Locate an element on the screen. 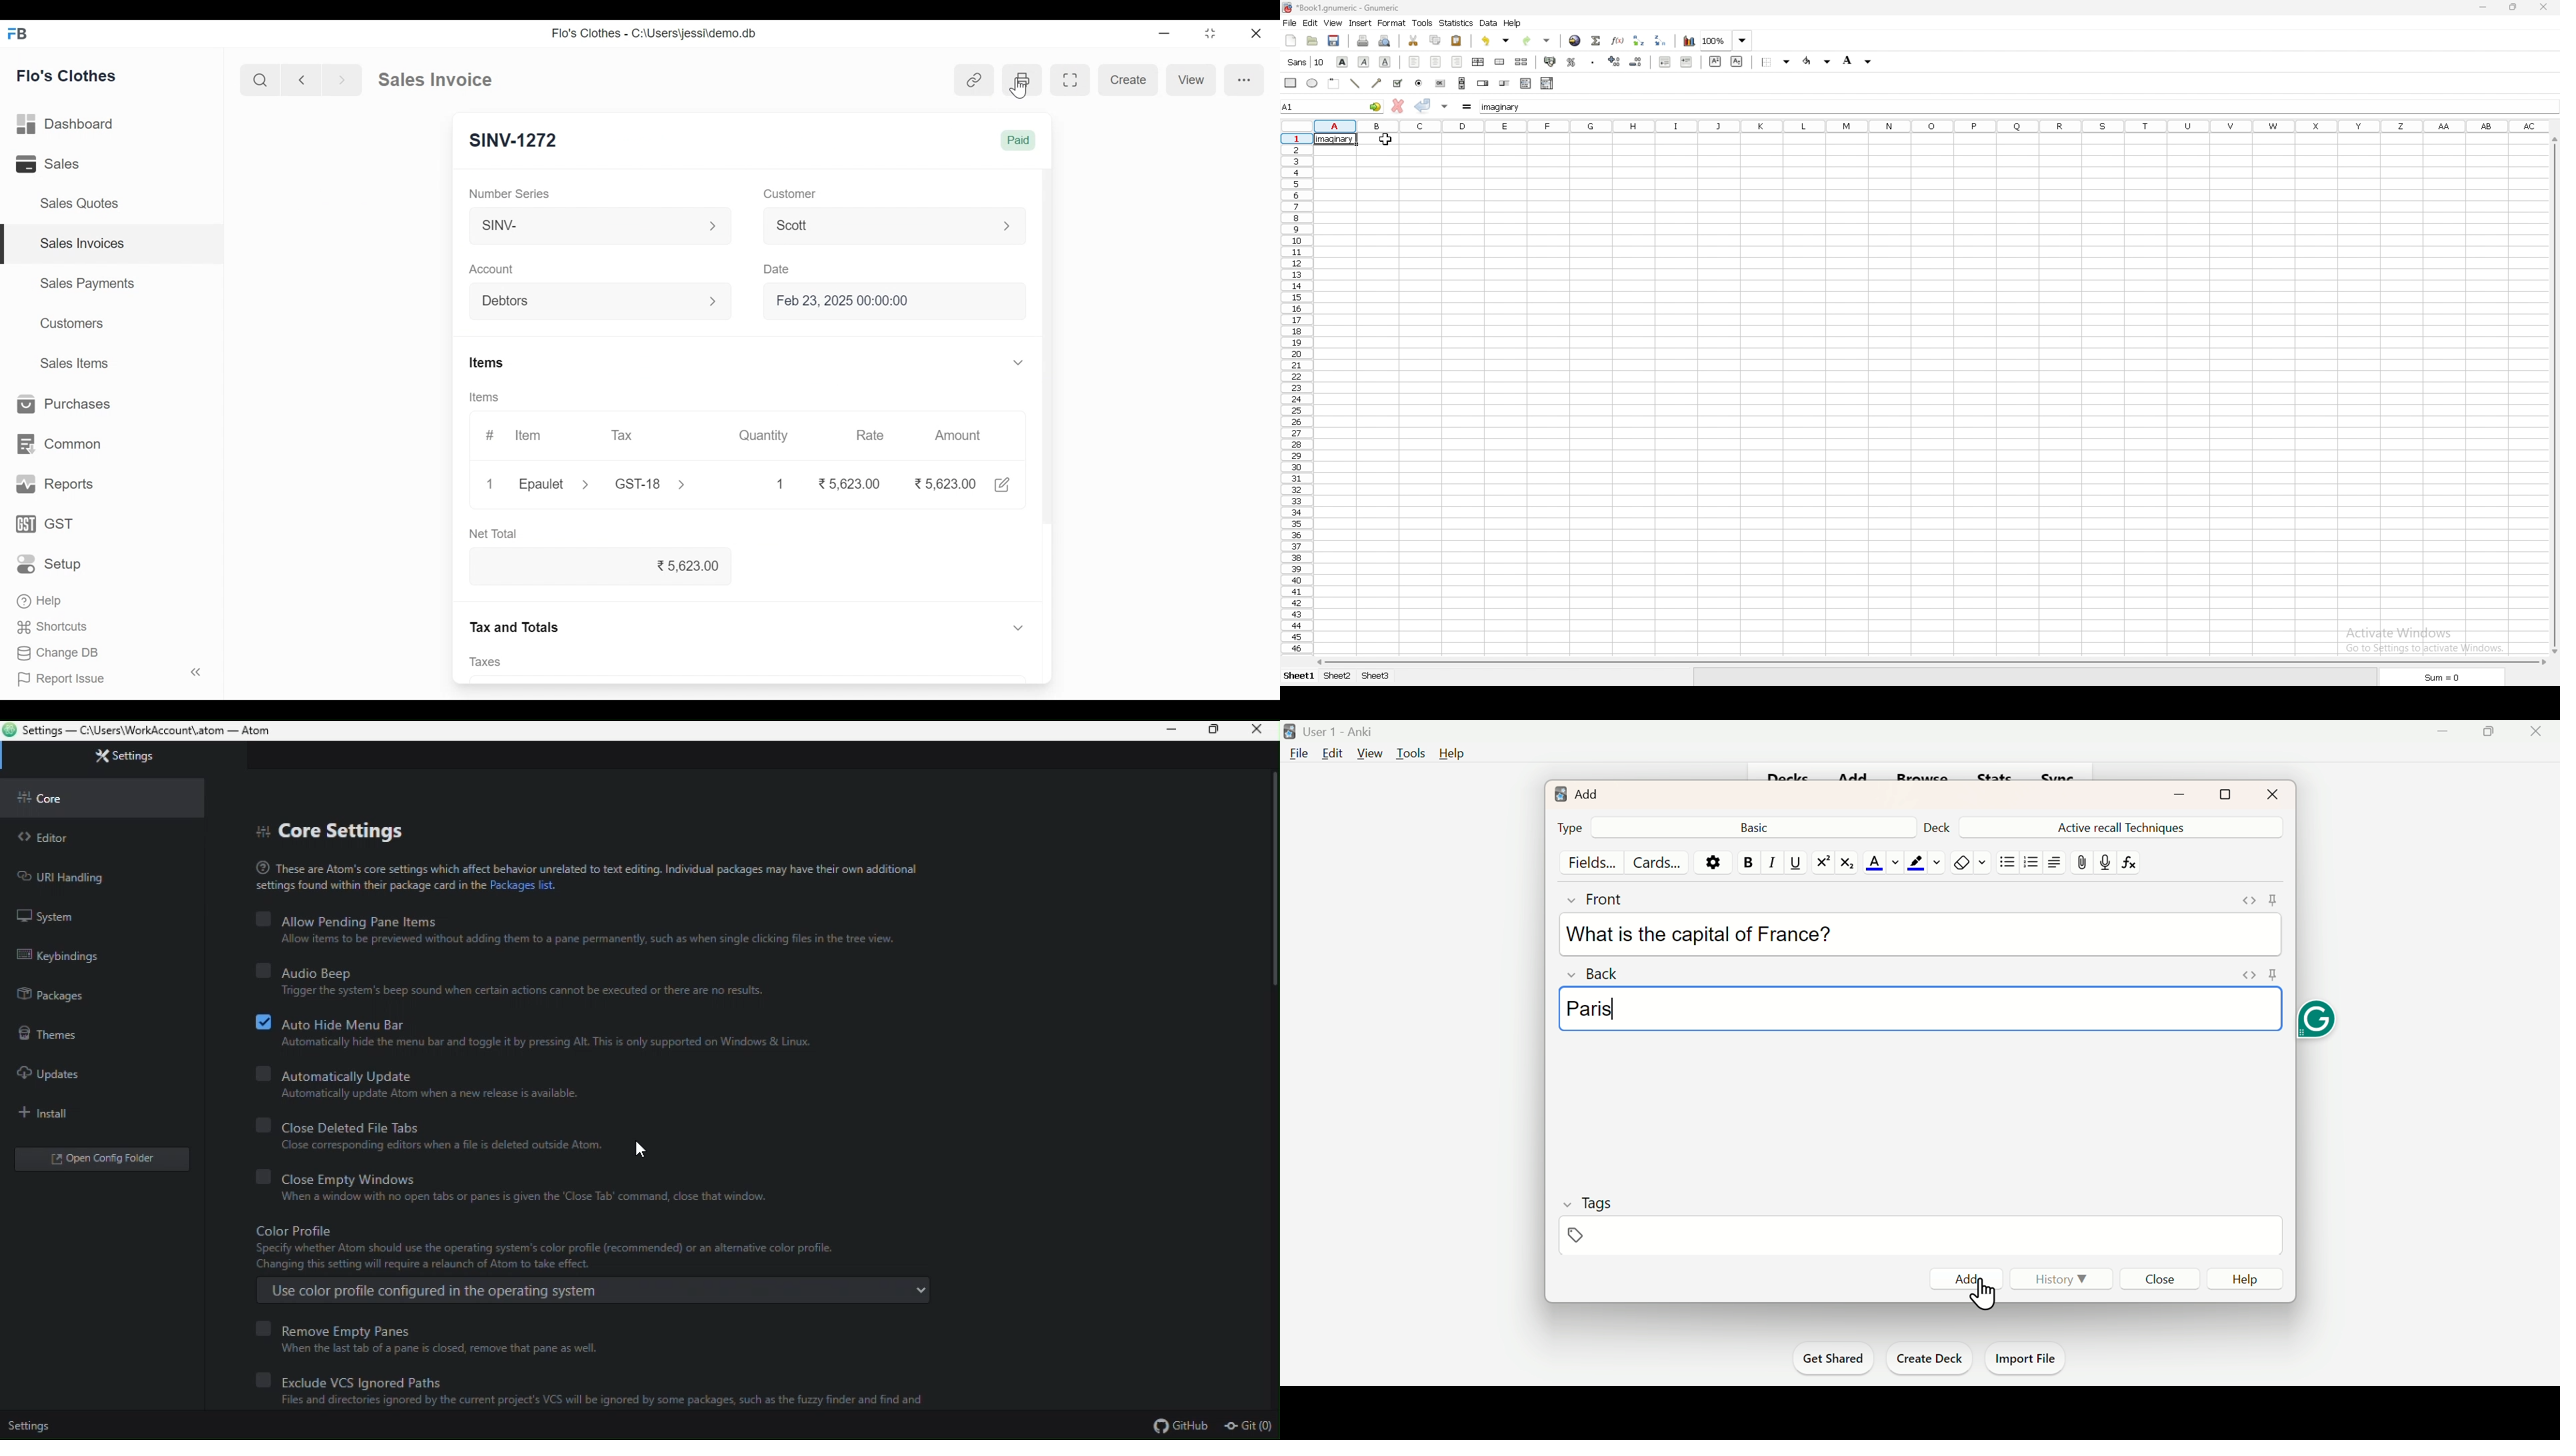  Front is located at coordinates (1614, 898).